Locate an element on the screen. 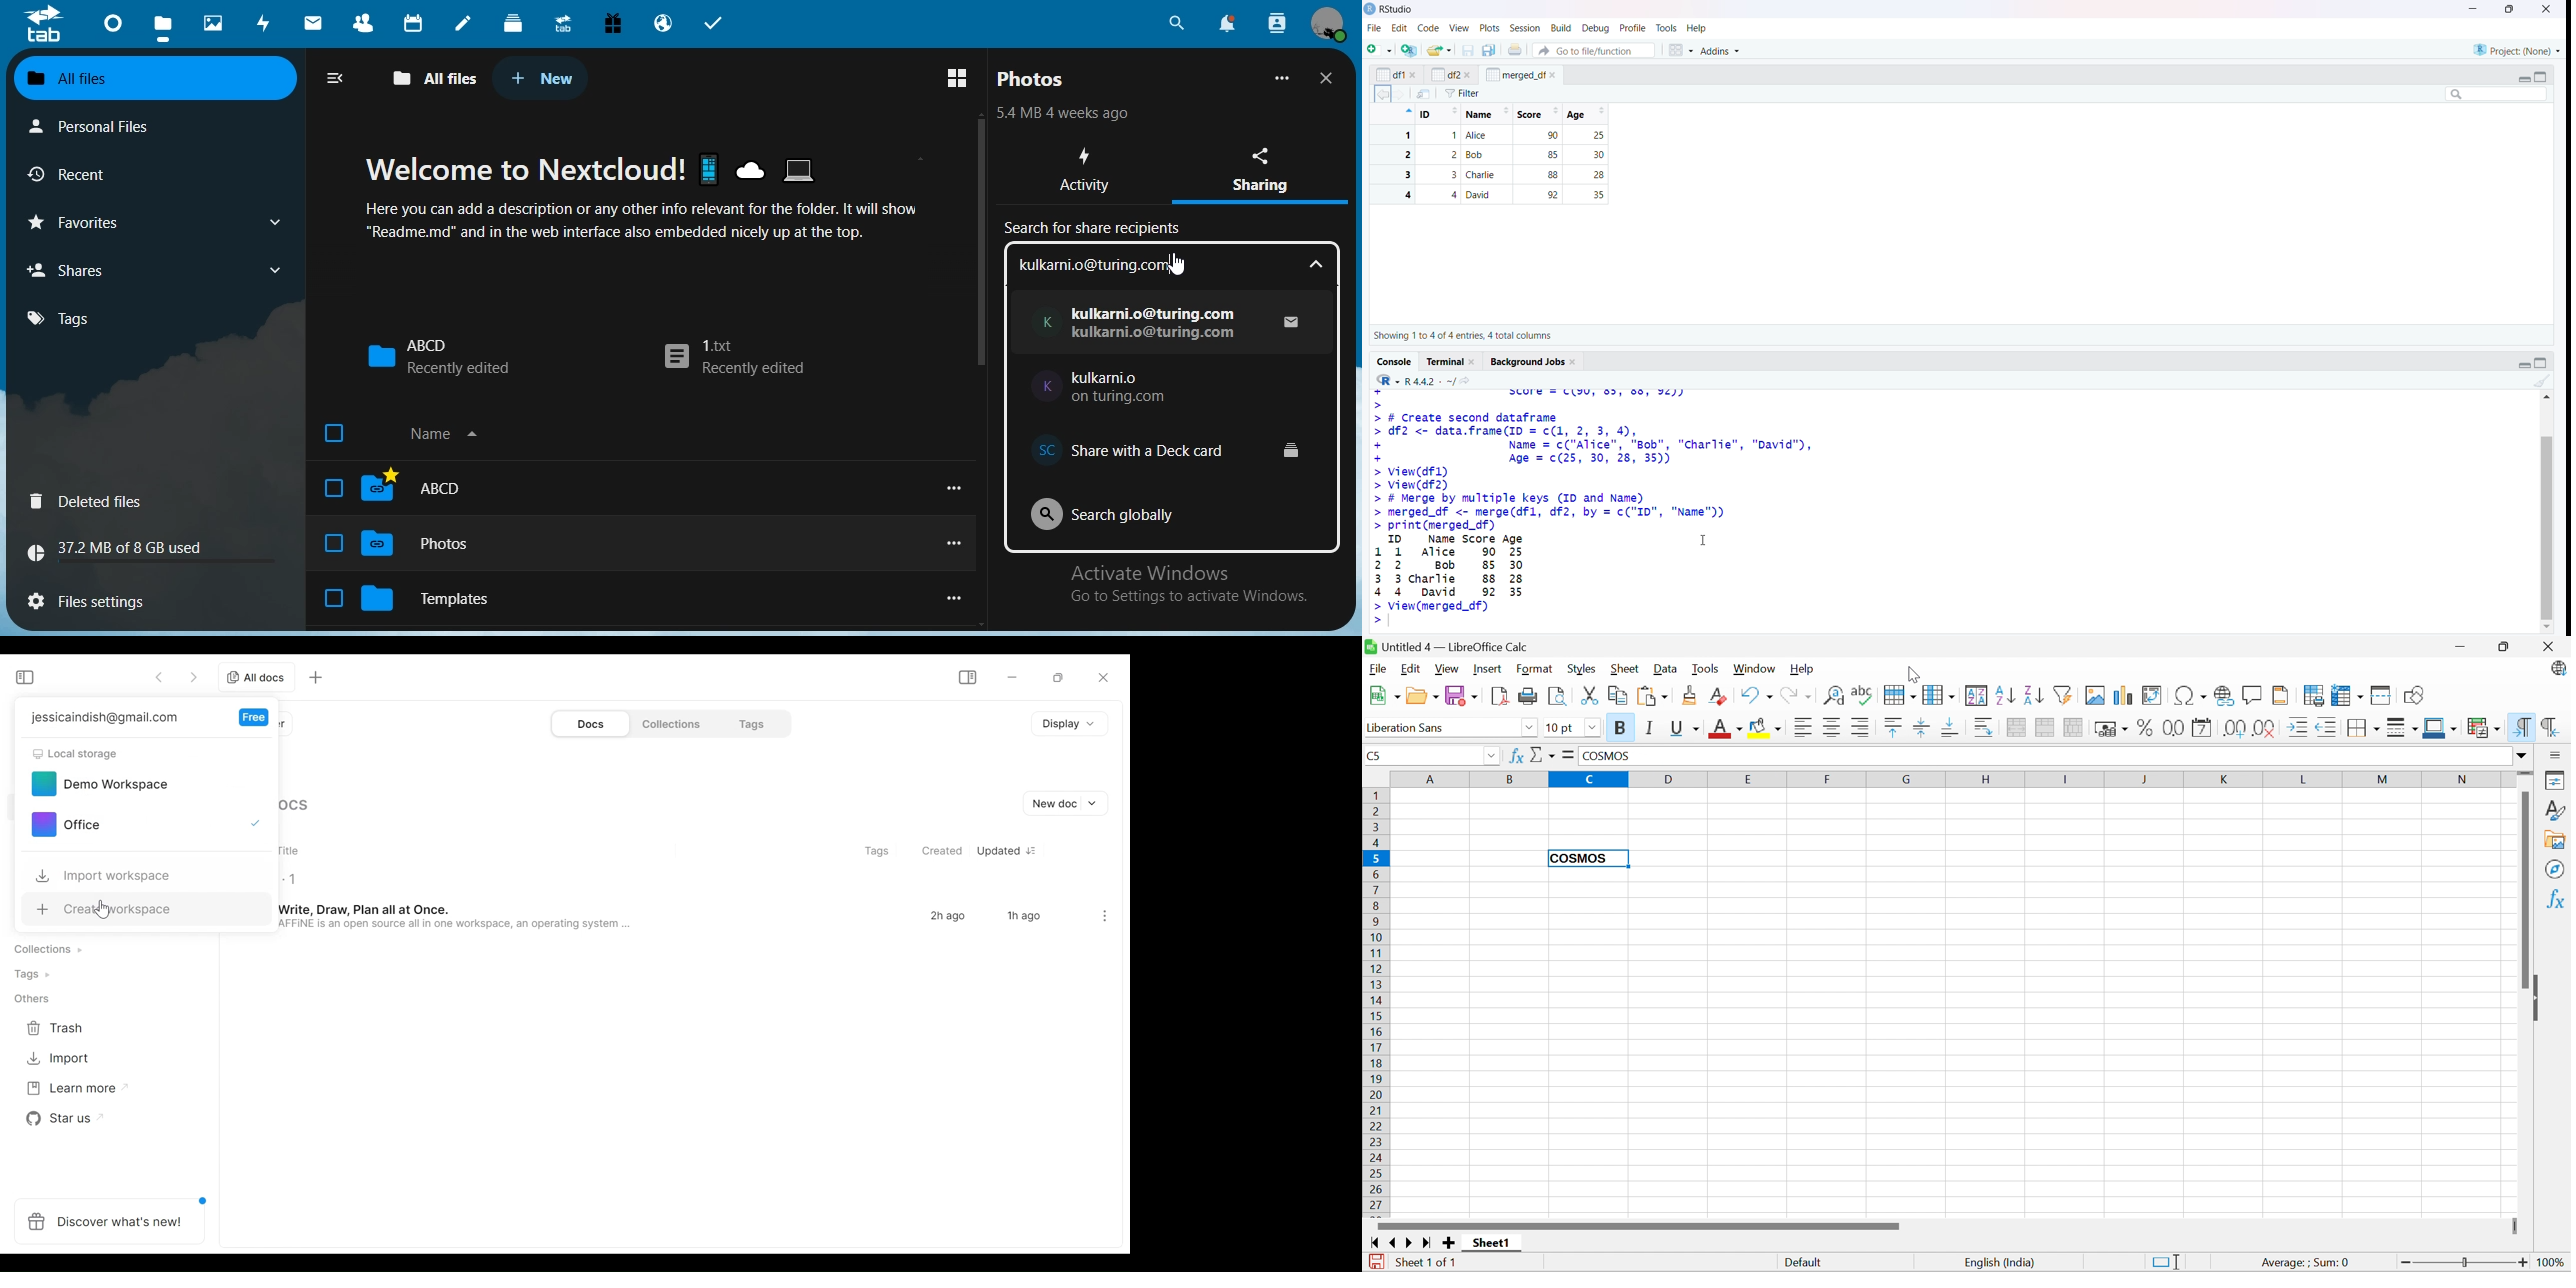 The image size is (2576, 1288). Font Color is located at coordinates (1725, 728).